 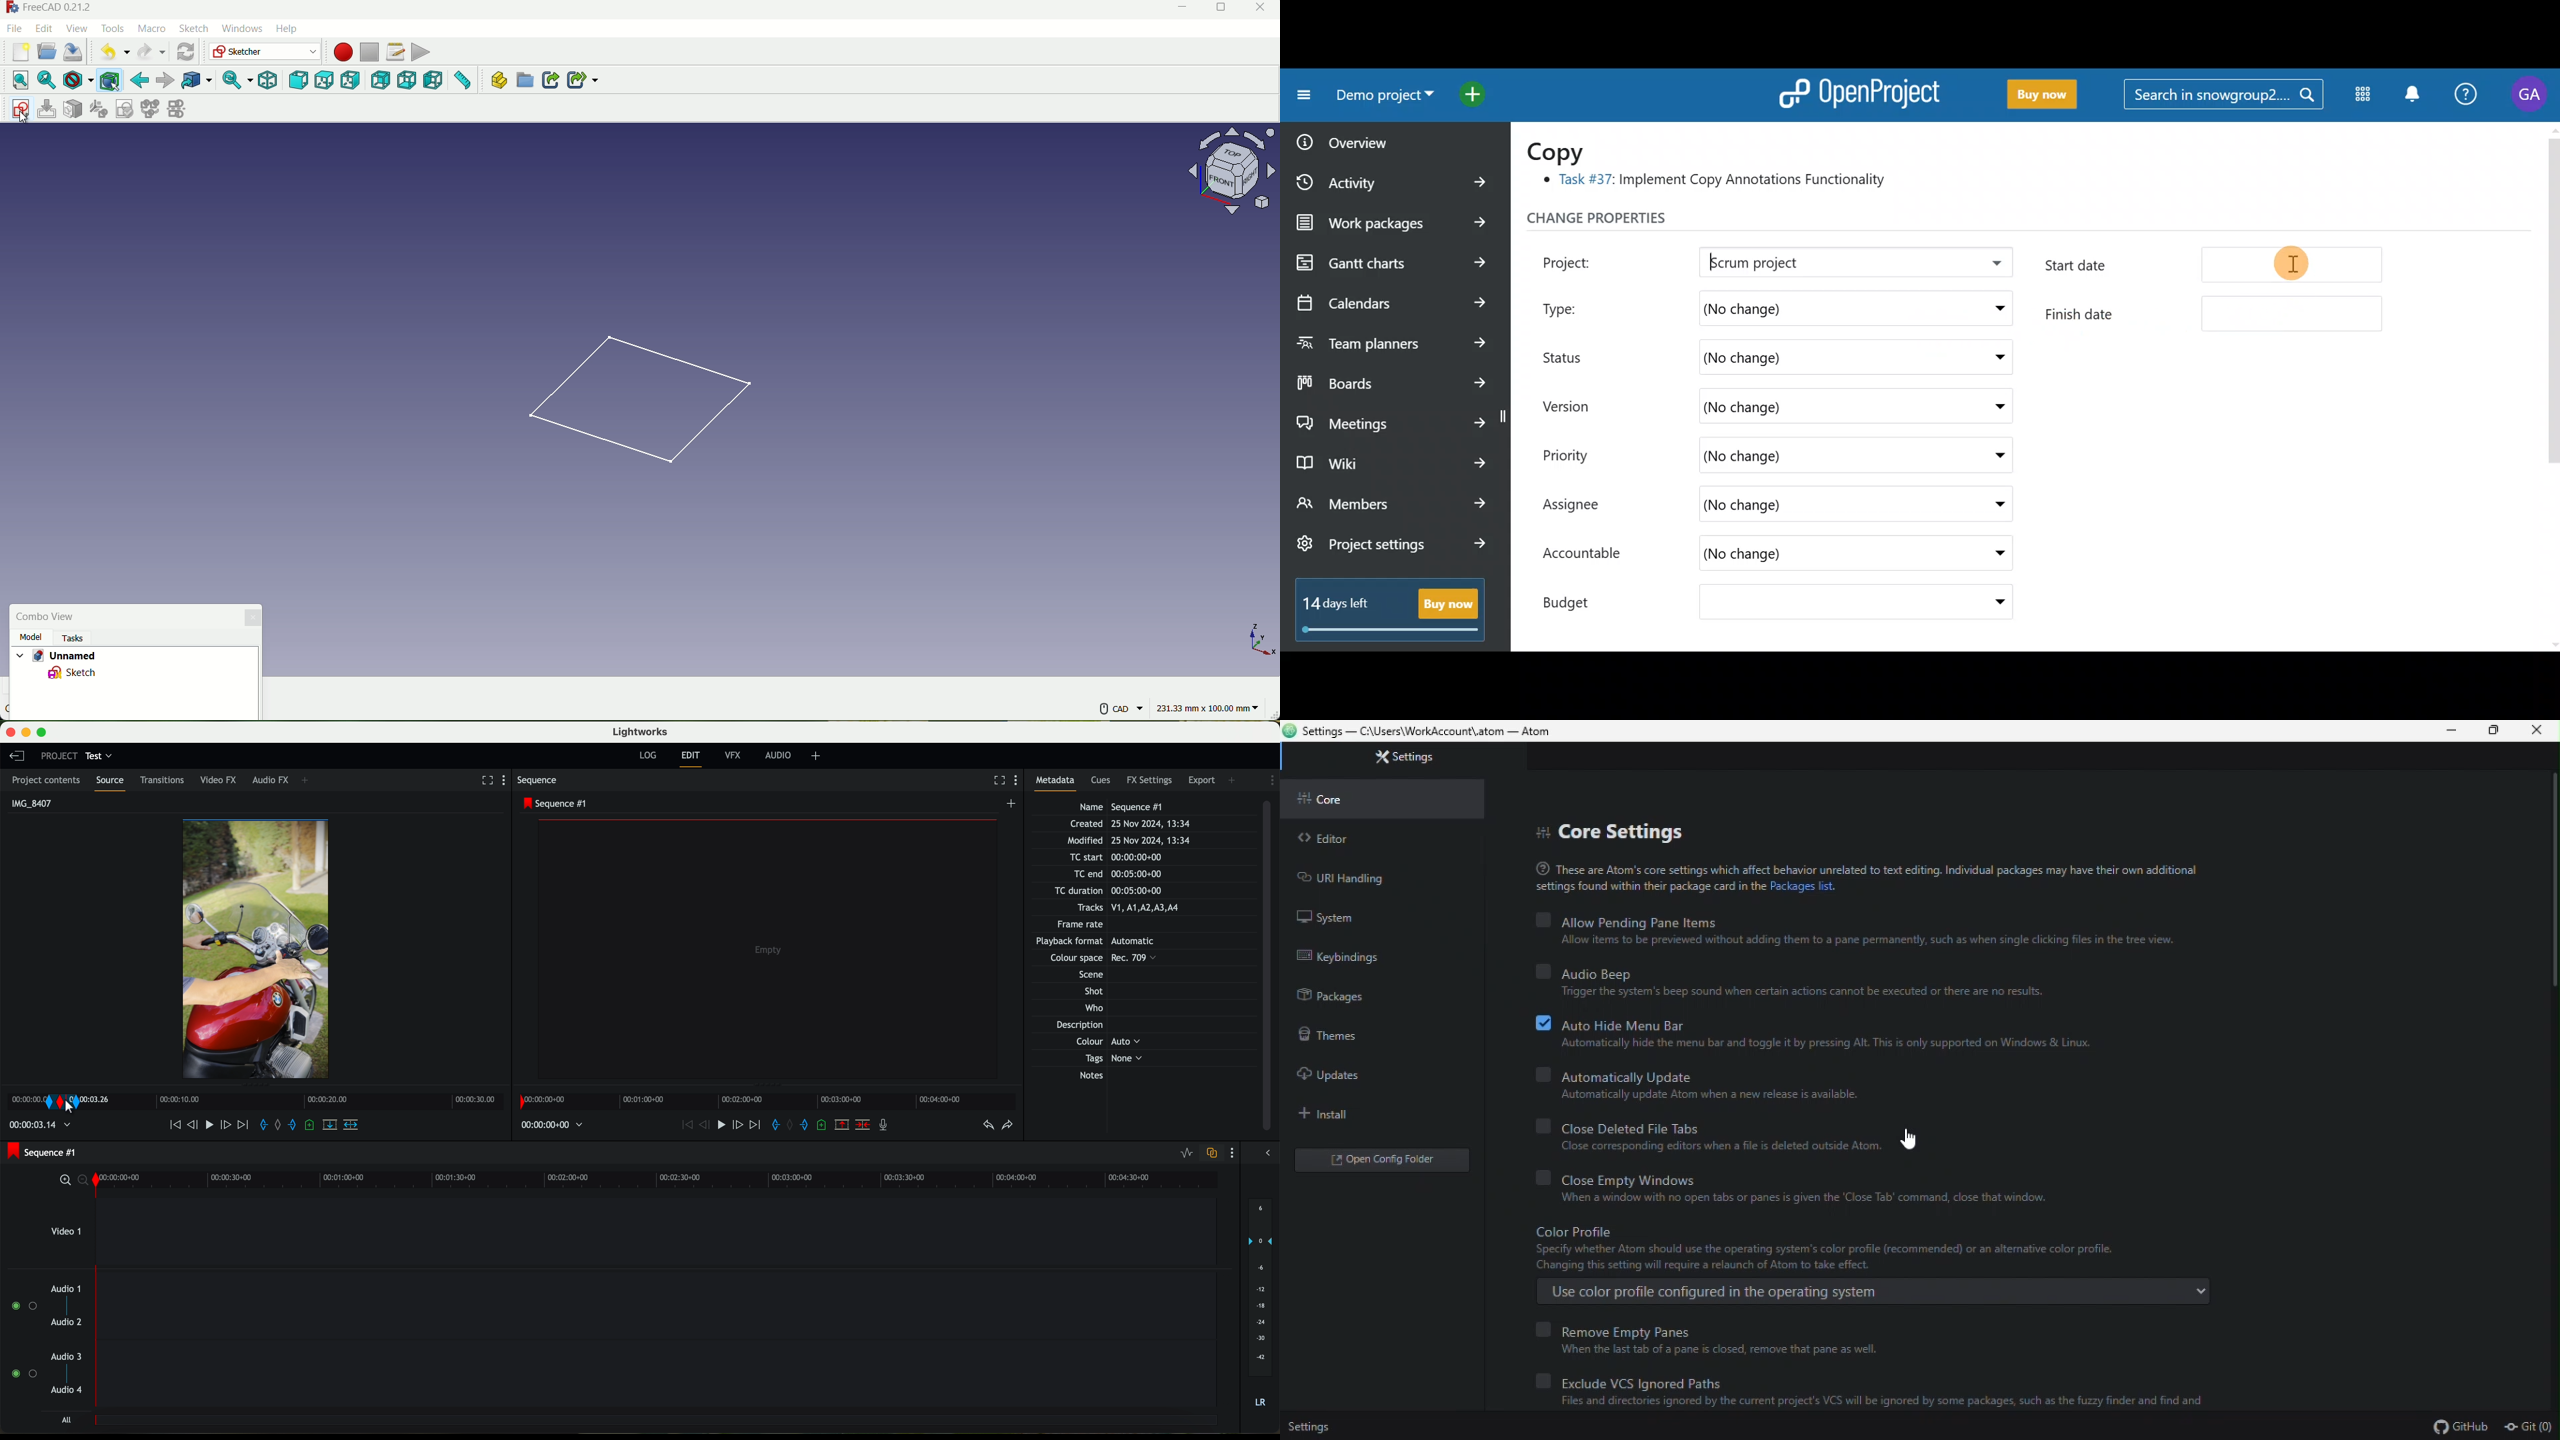 I want to click on source, so click(x=113, y=783).